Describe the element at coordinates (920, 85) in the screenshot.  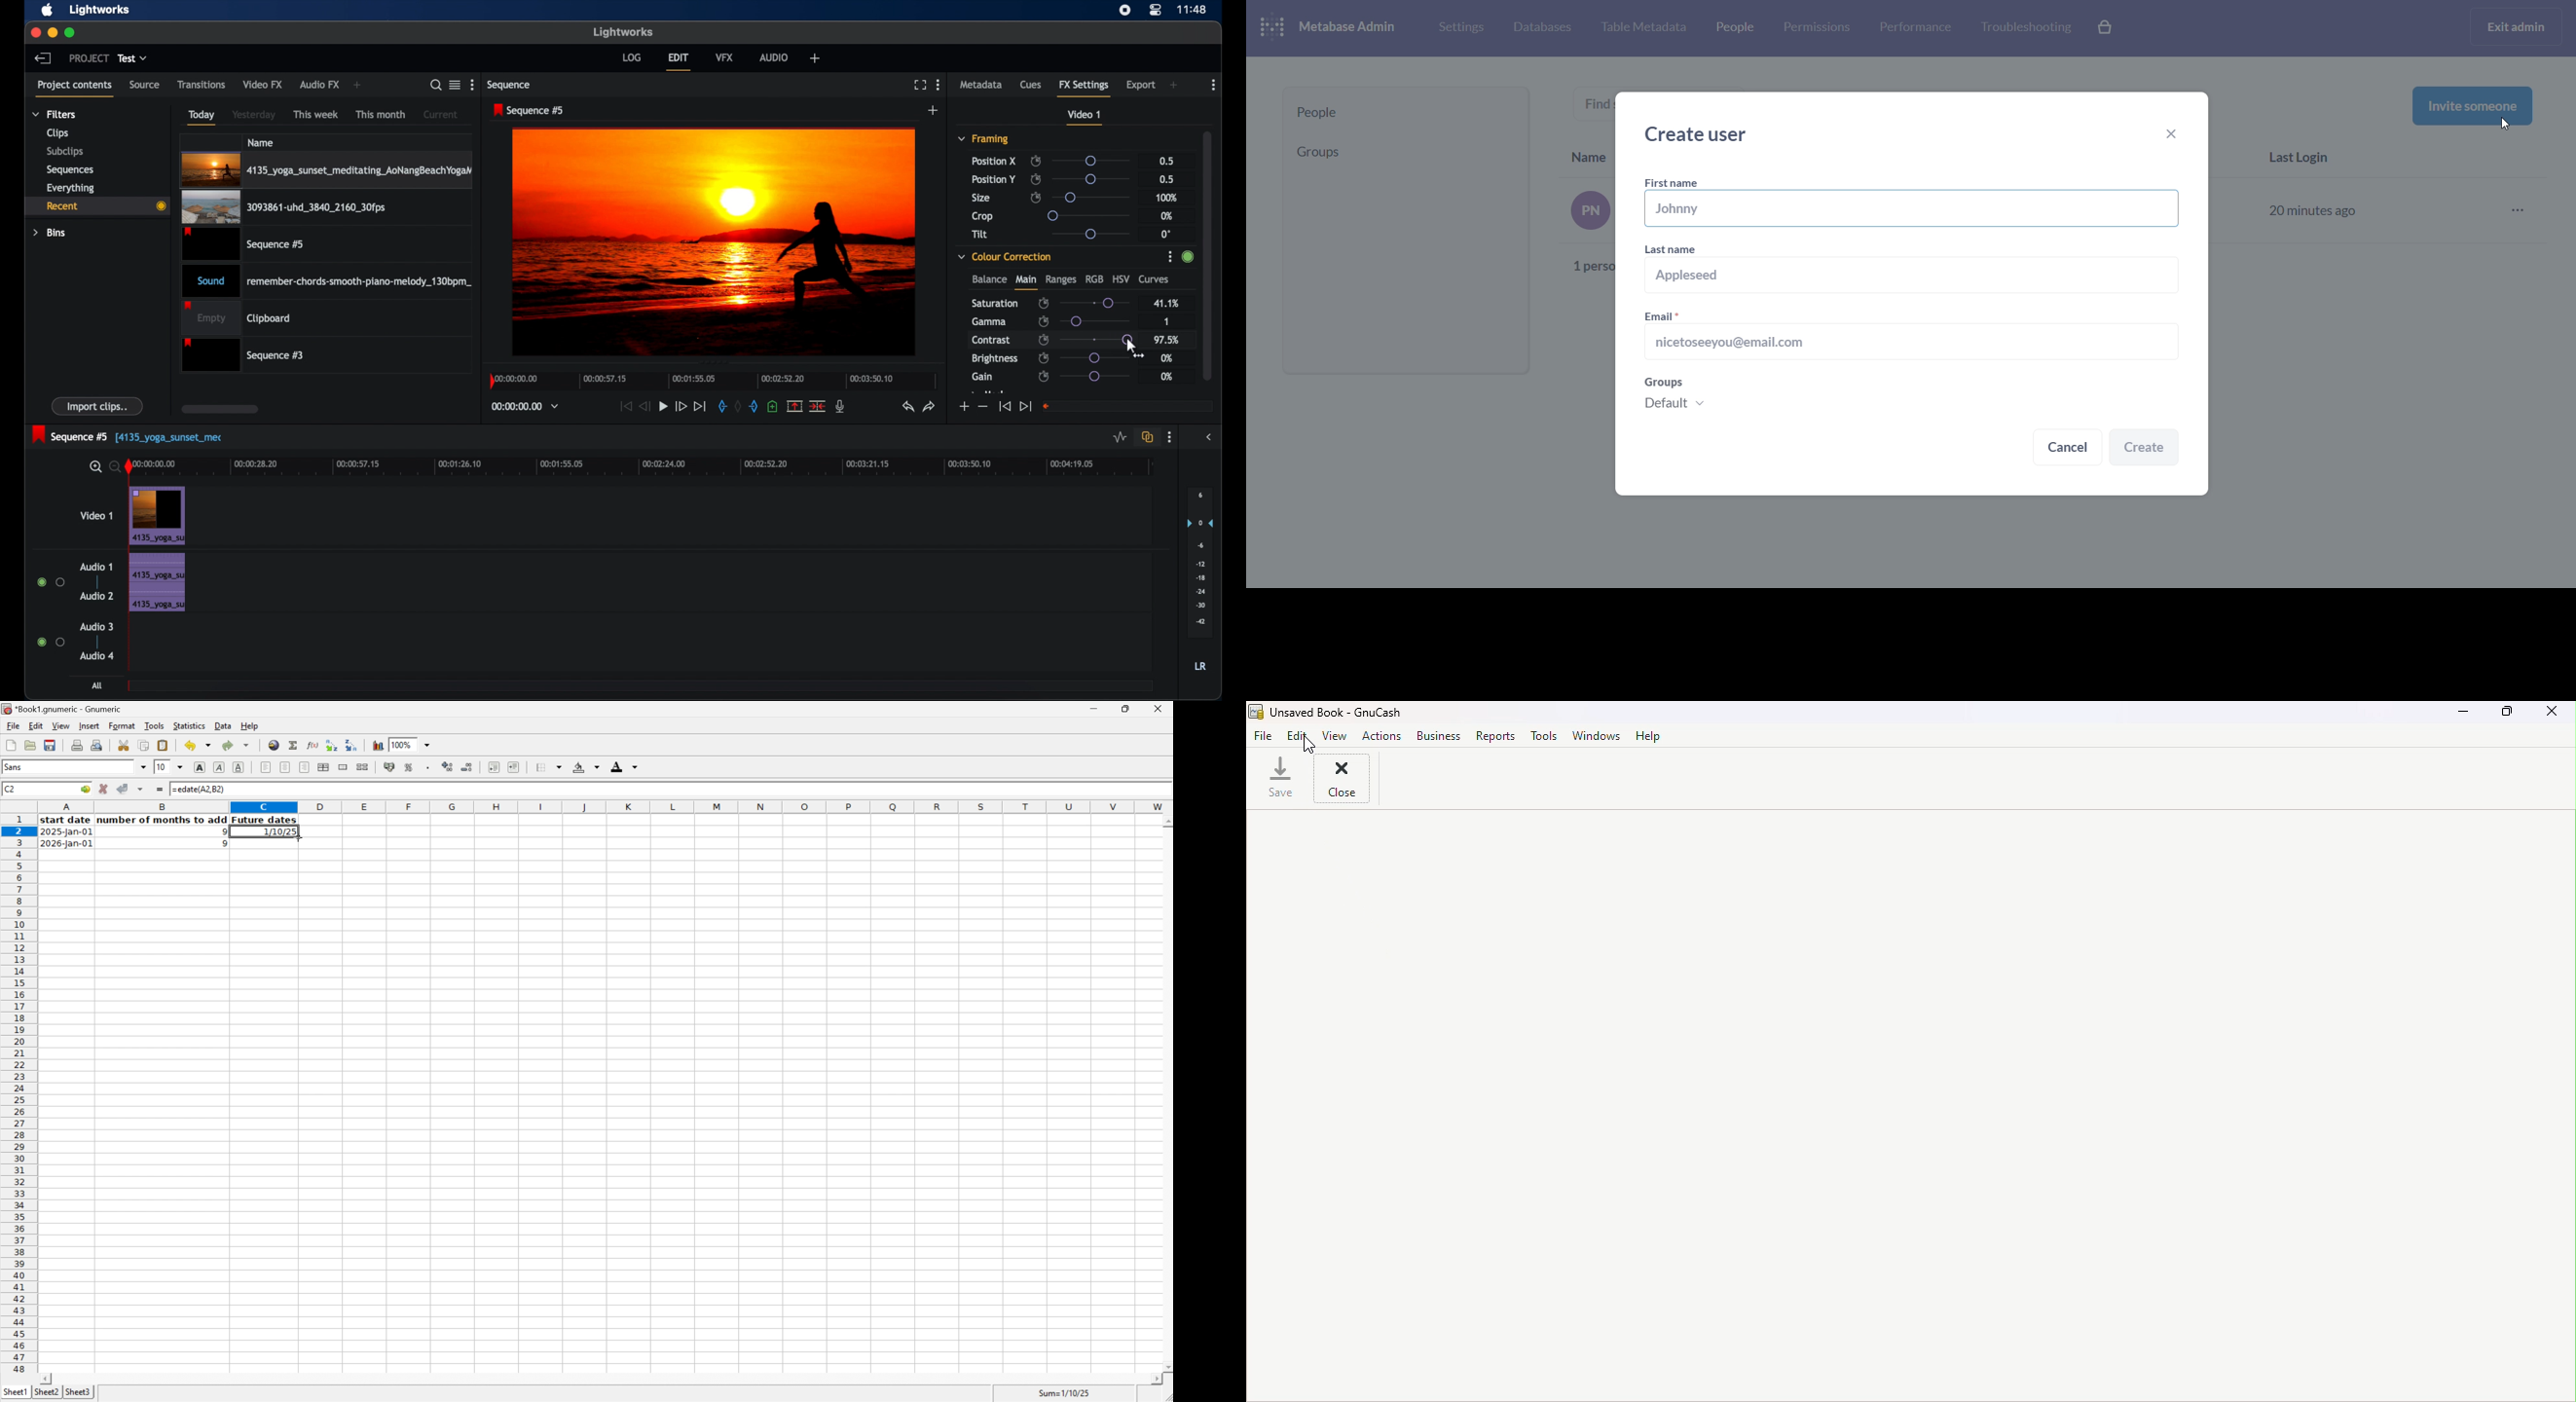
I see `full screen` at that location.